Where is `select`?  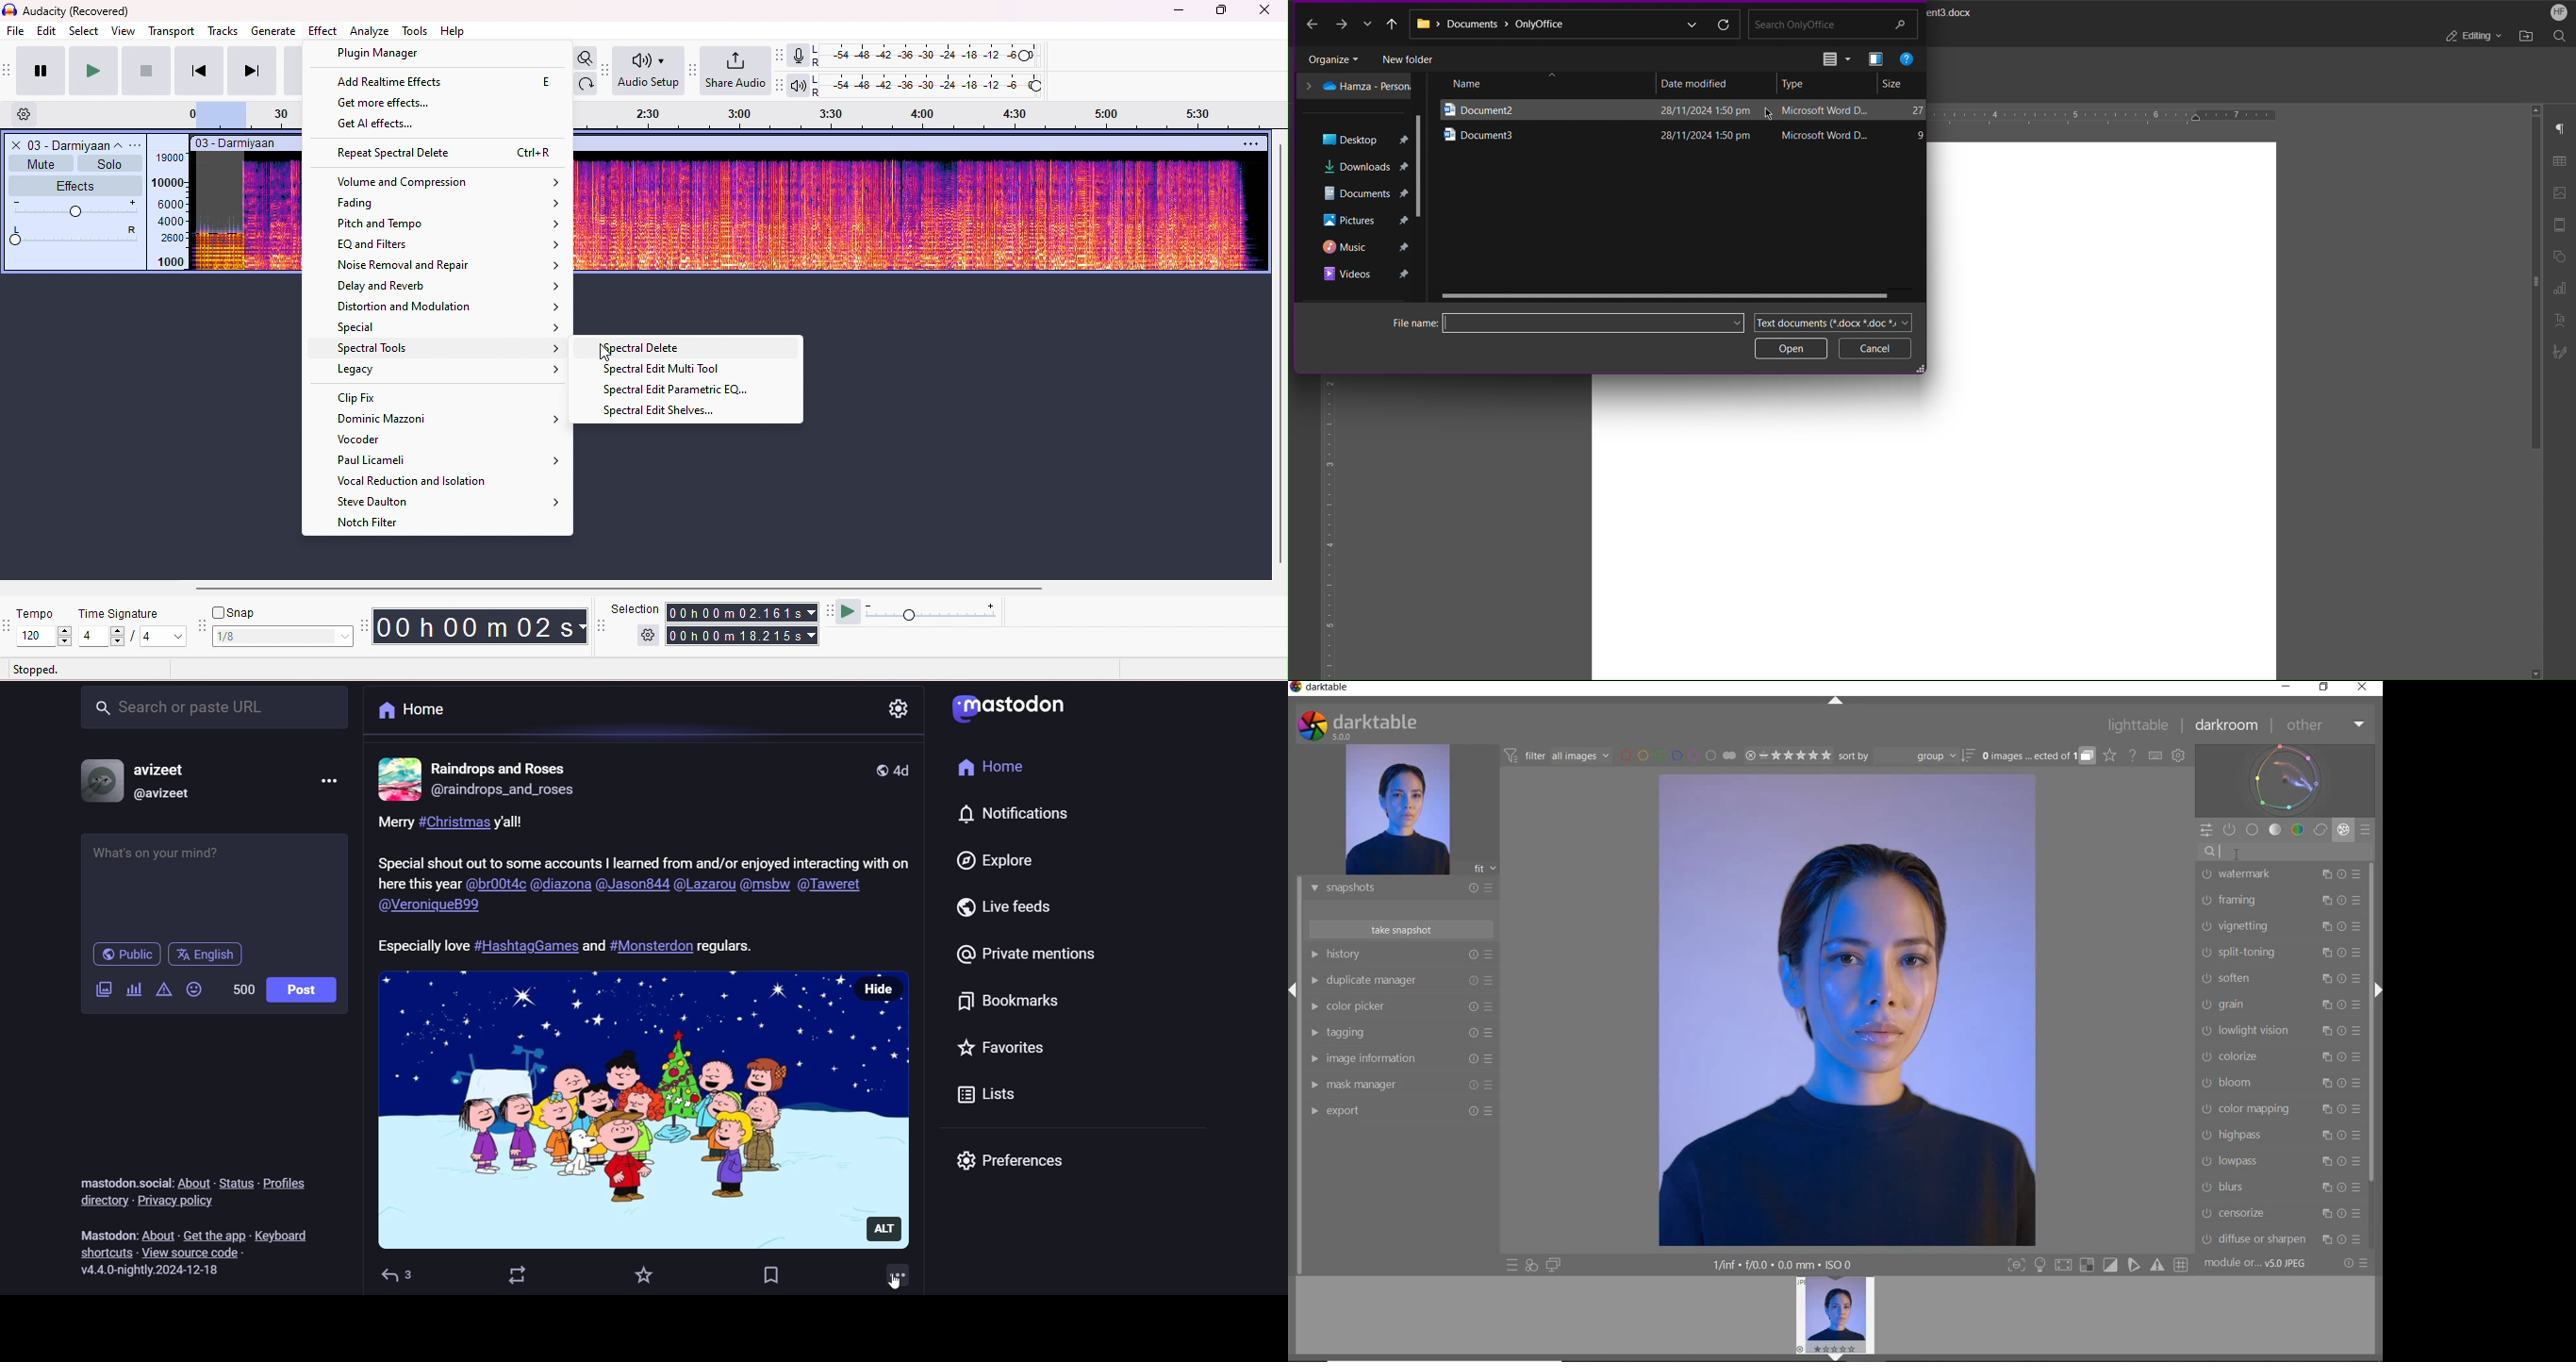 select is located at coordinates (86, 32).